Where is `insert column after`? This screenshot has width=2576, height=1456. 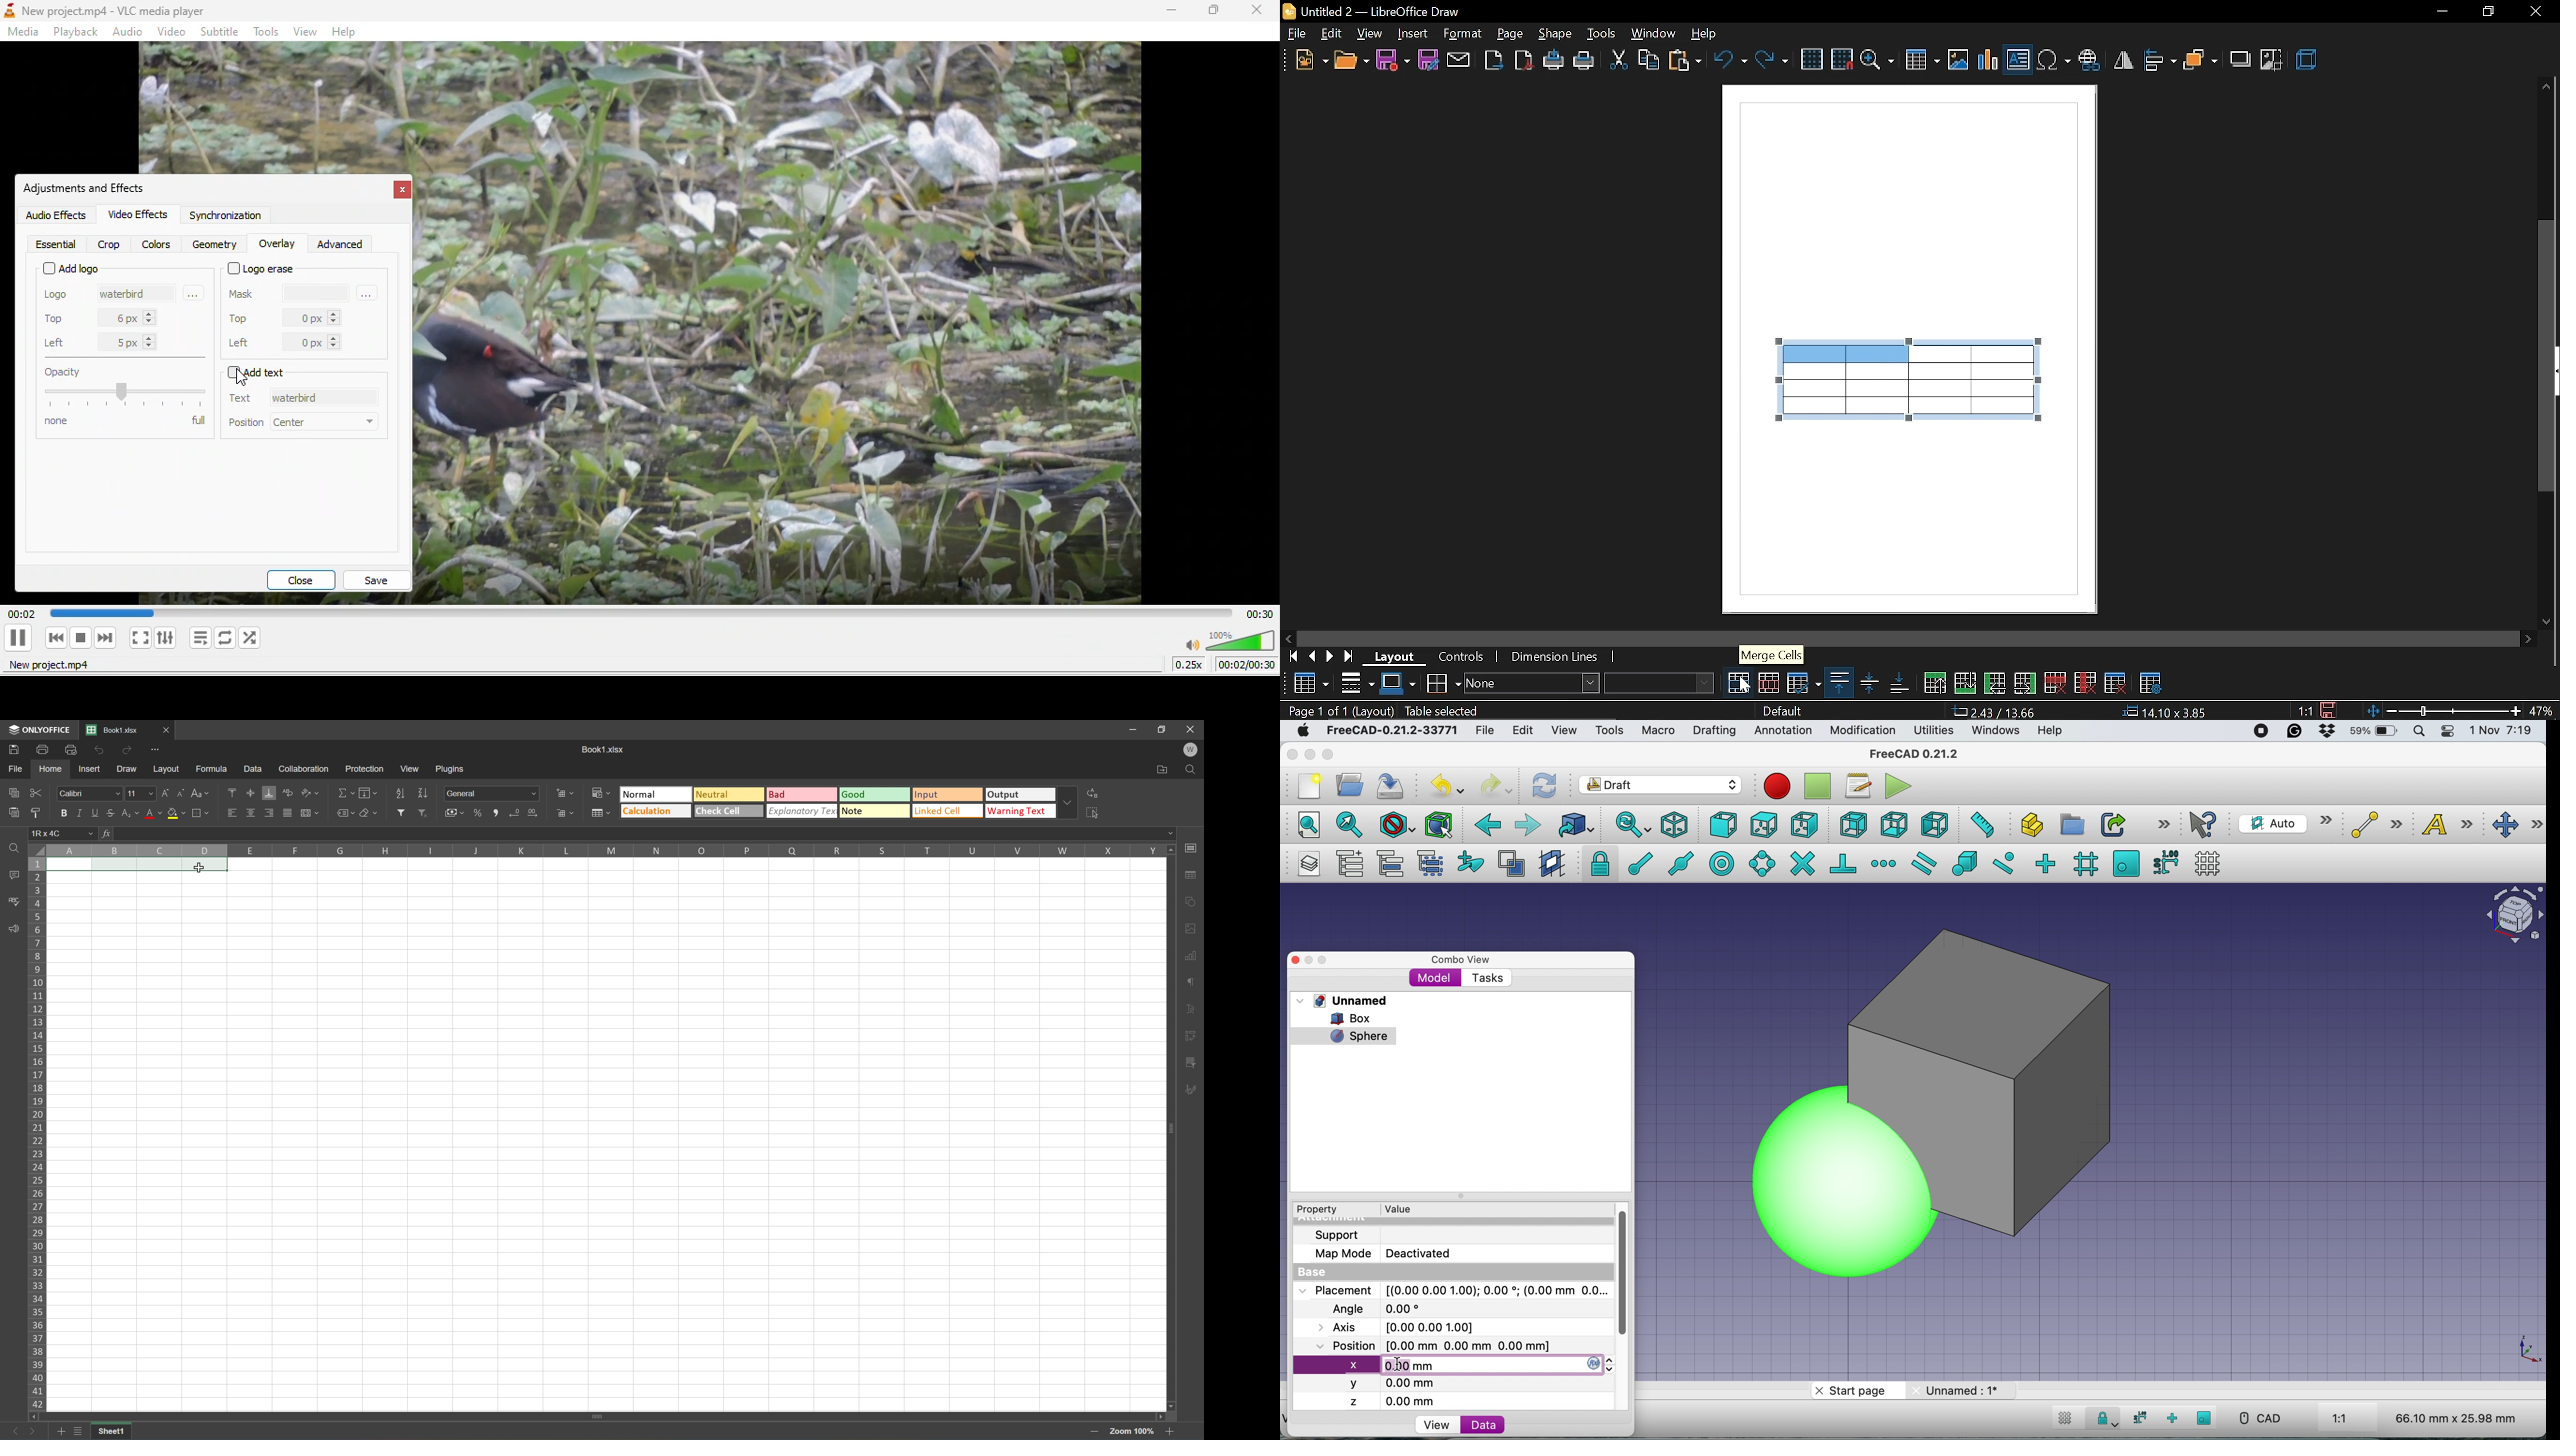 insert column after is located at coordinates (2027, 681).